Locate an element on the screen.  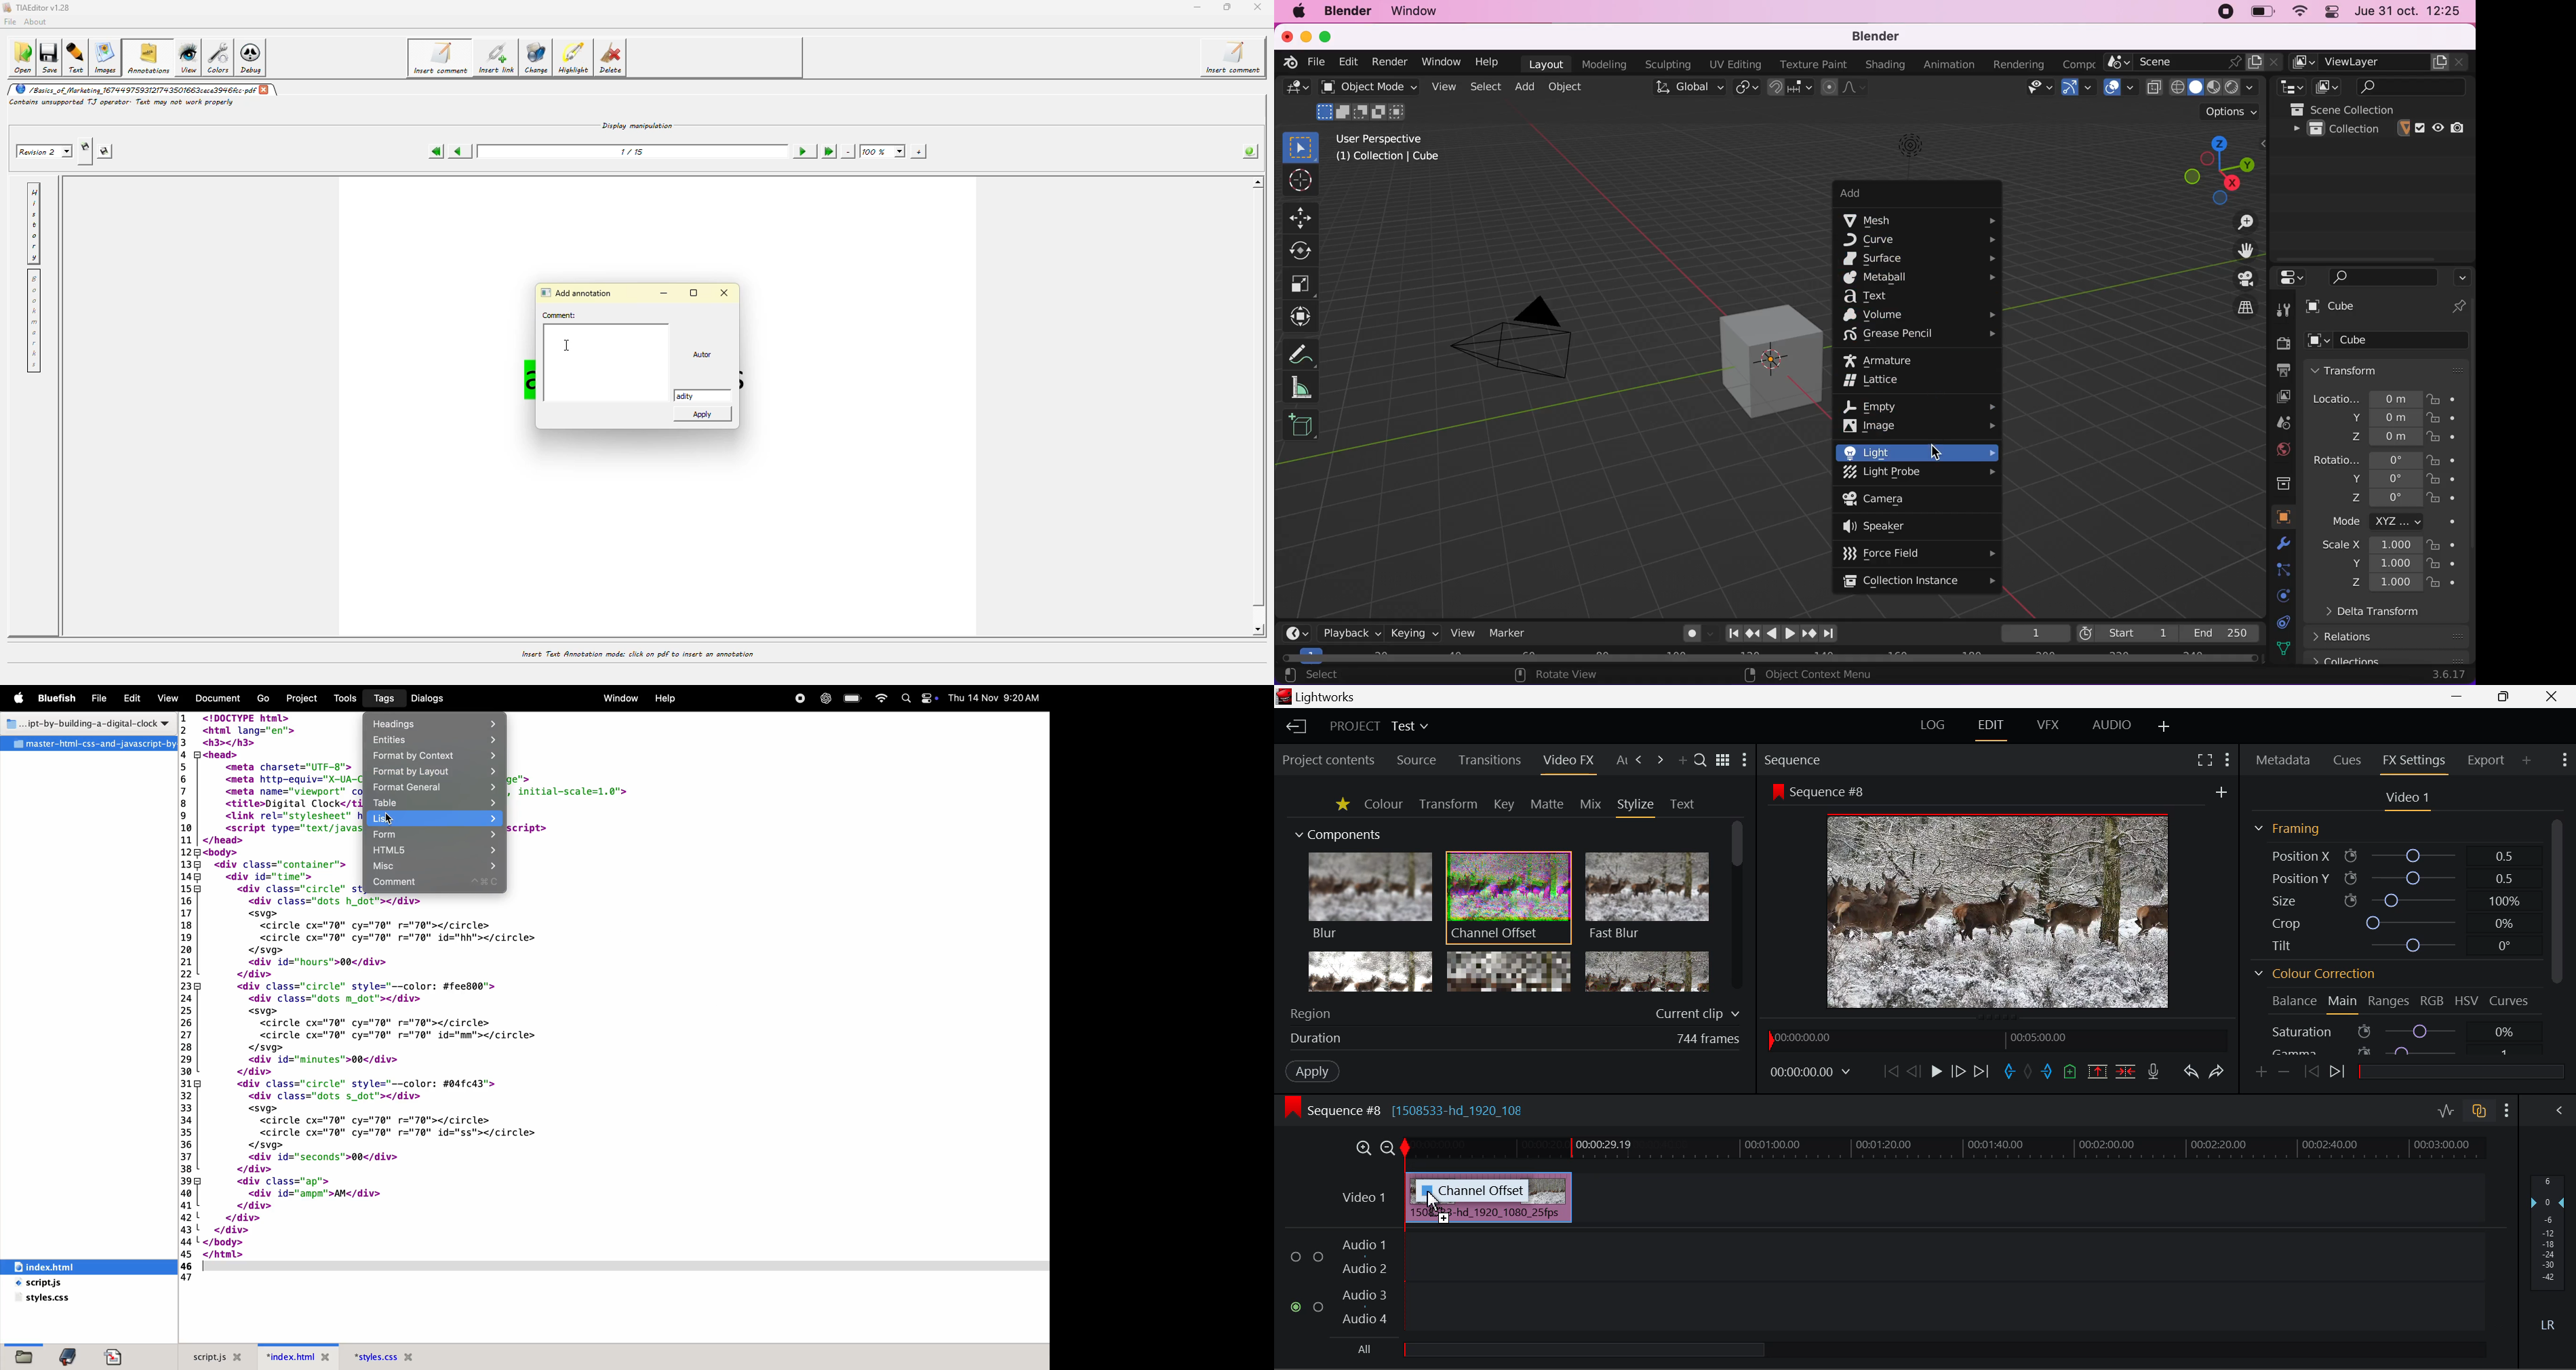
VFX Layout is located at coordinates (2048, 728).